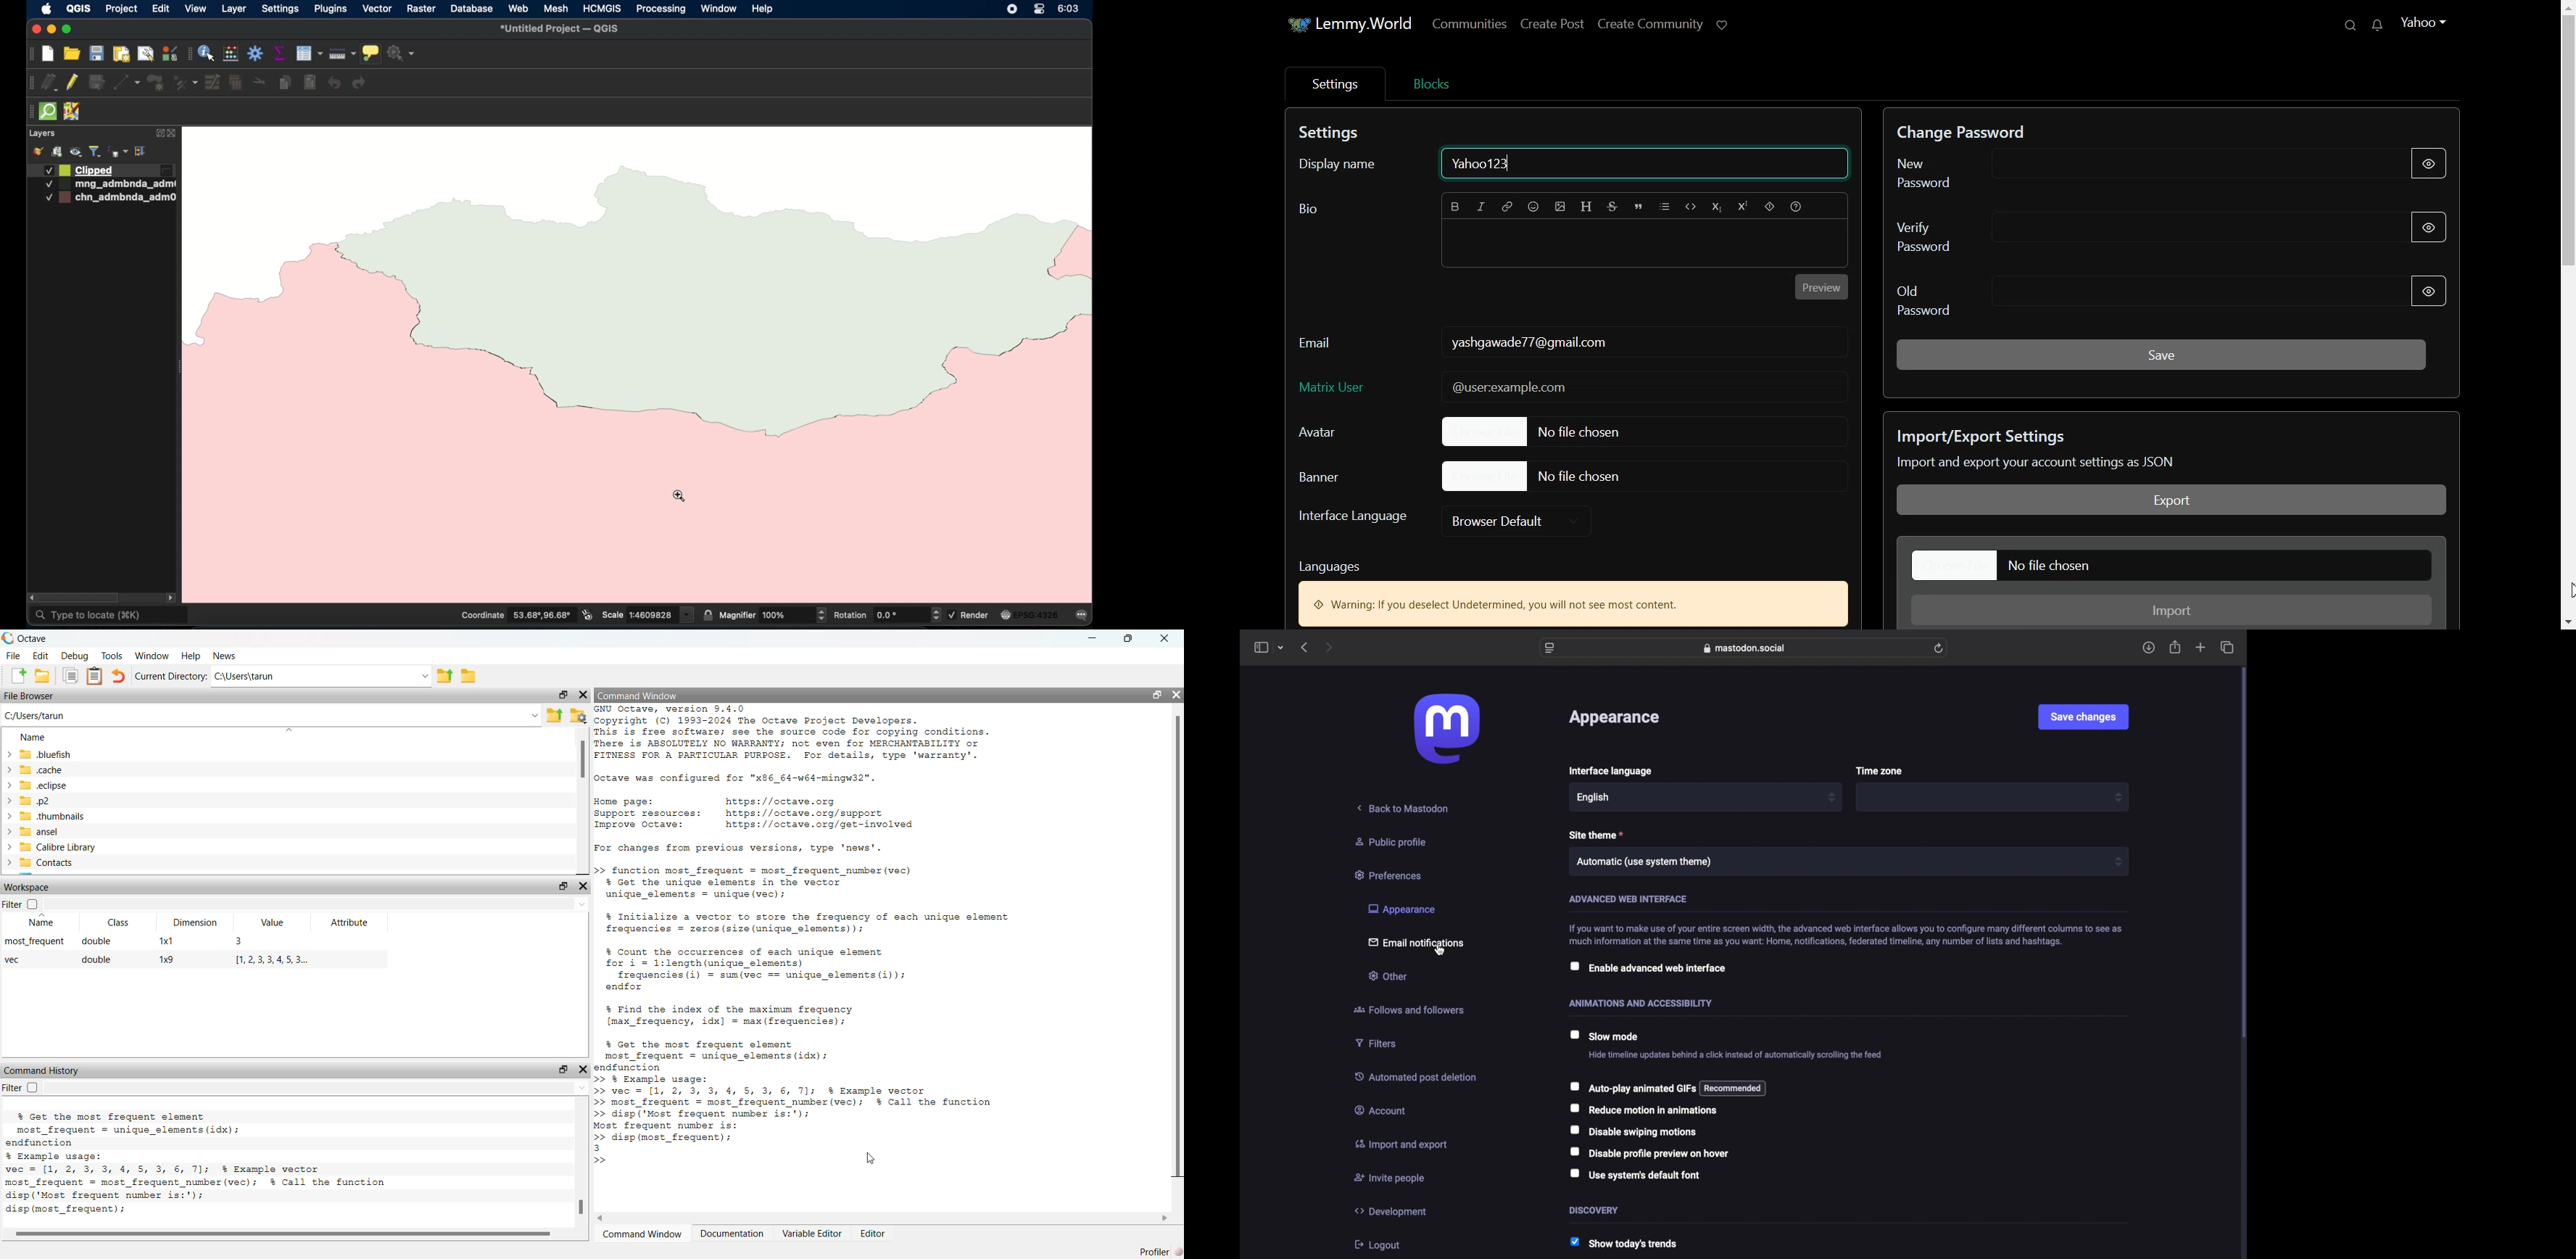  I want to click on Filter, so click(21, 1089).